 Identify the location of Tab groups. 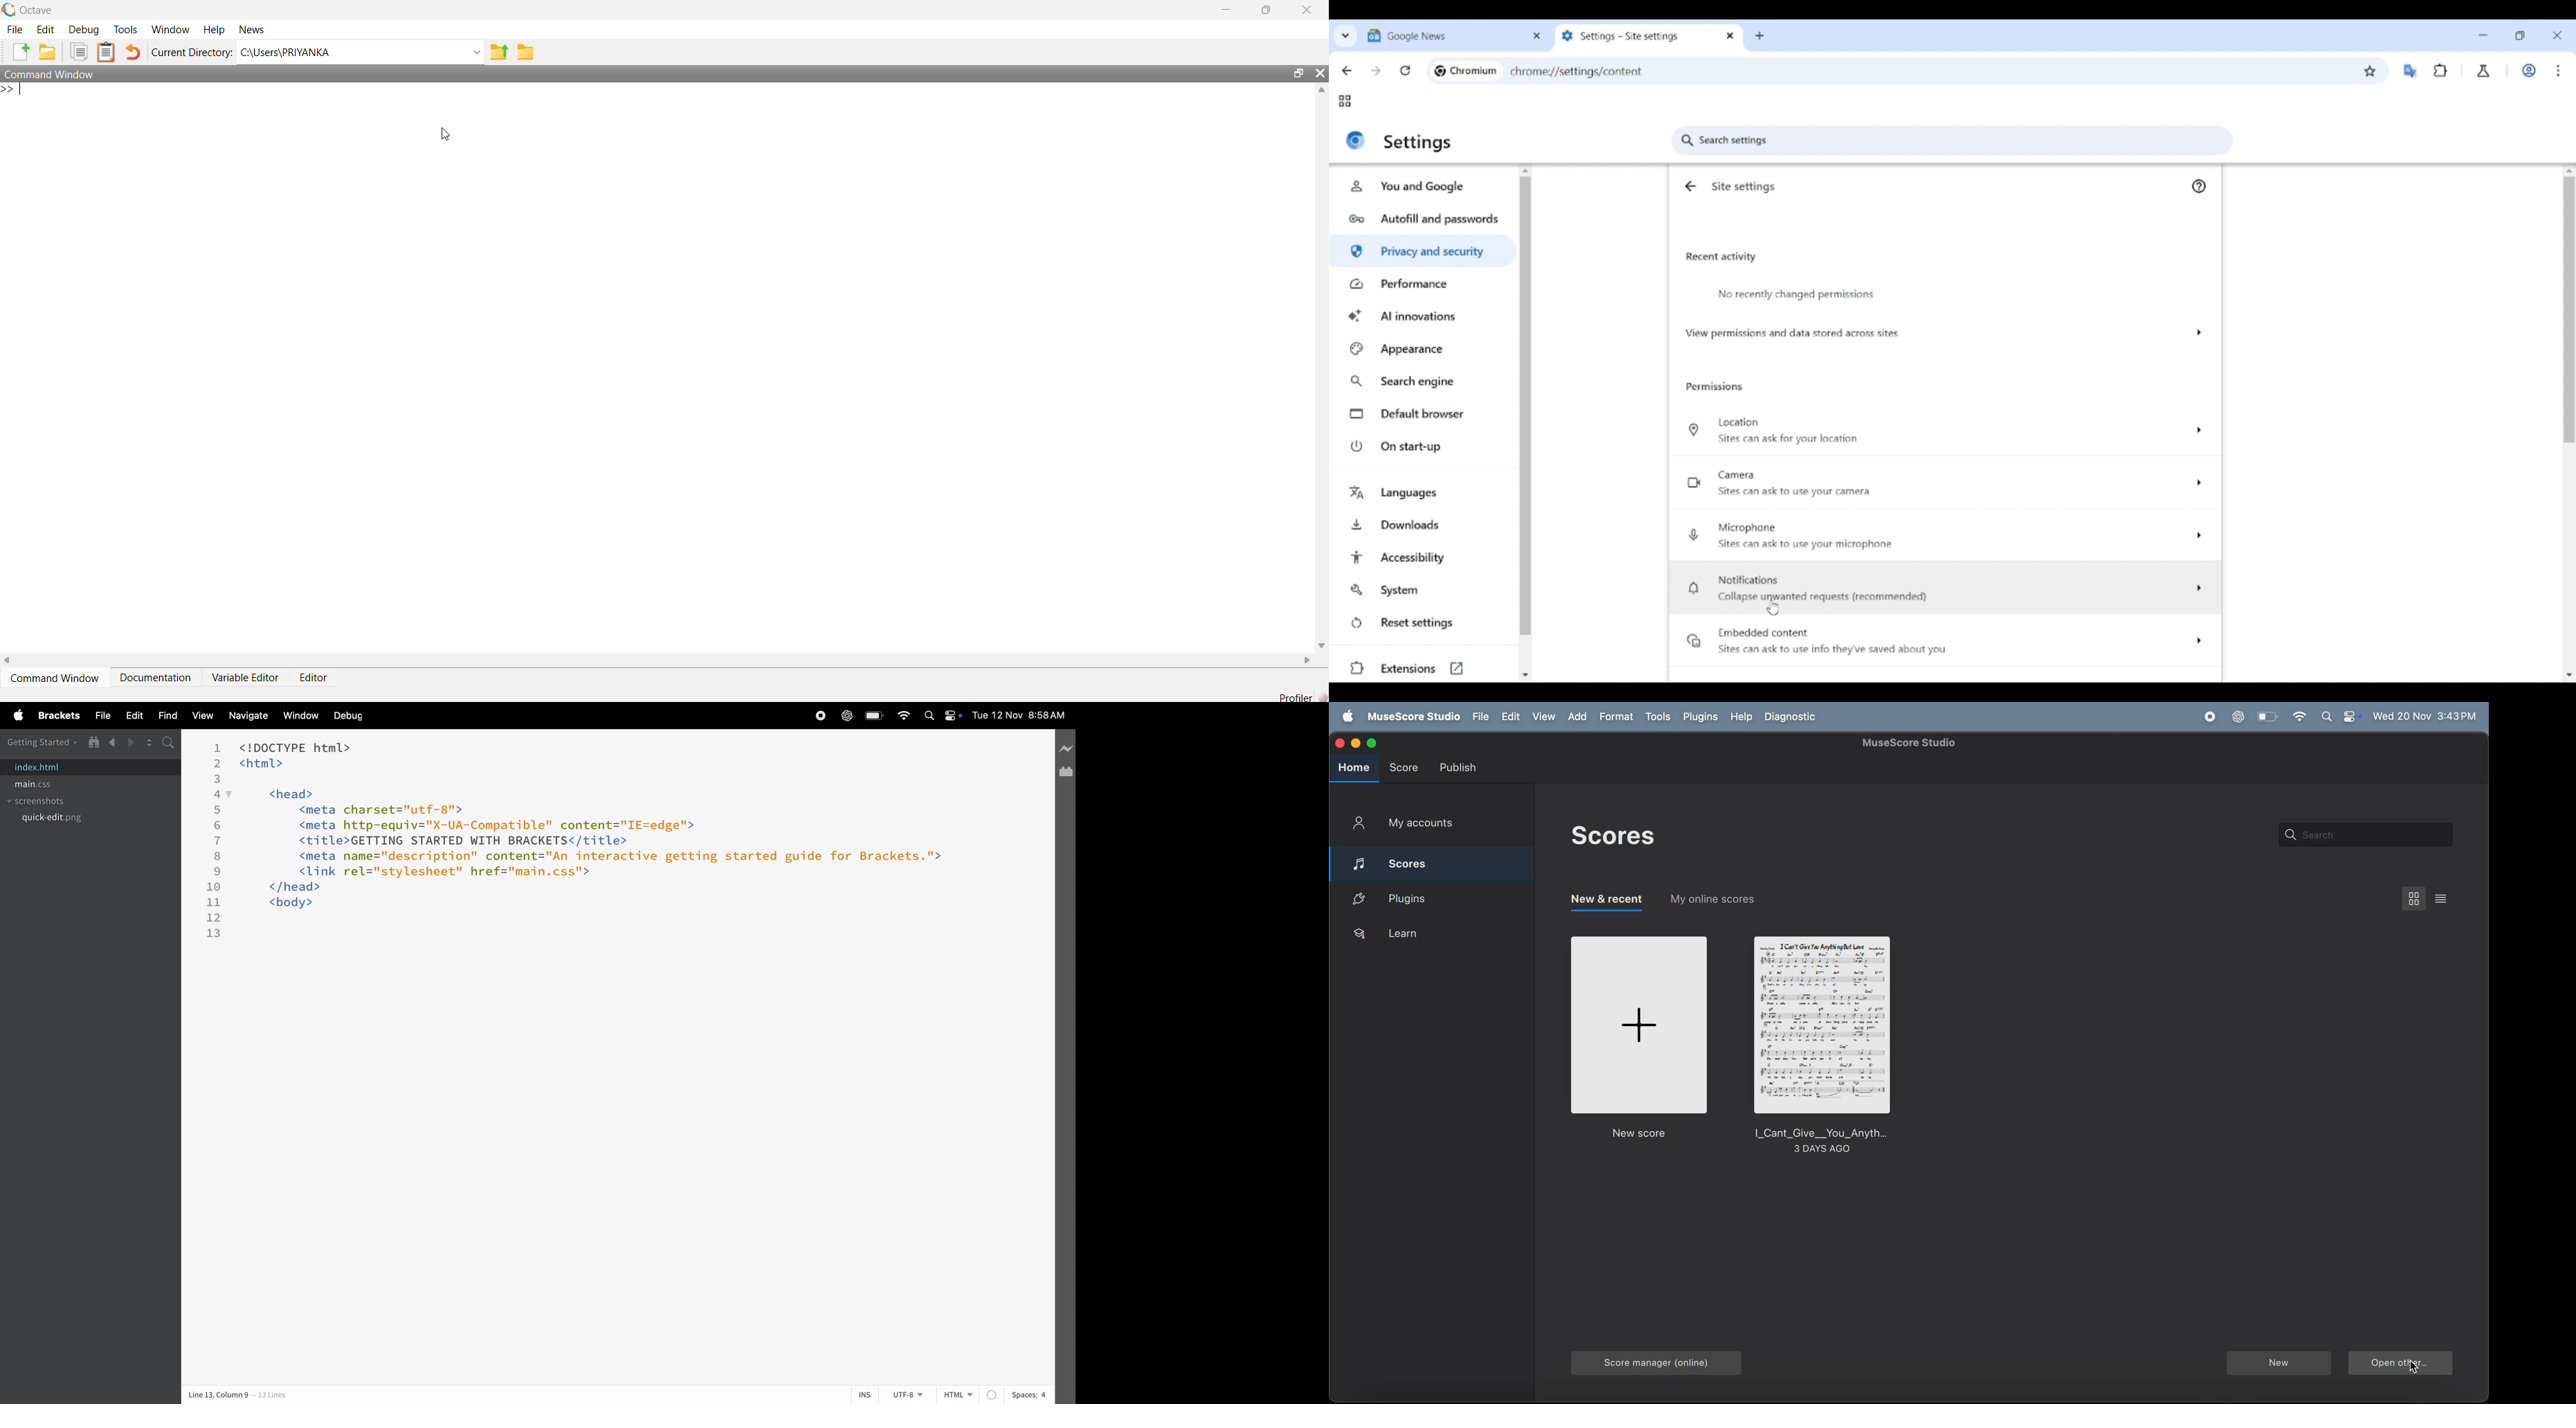
(1344, 101).